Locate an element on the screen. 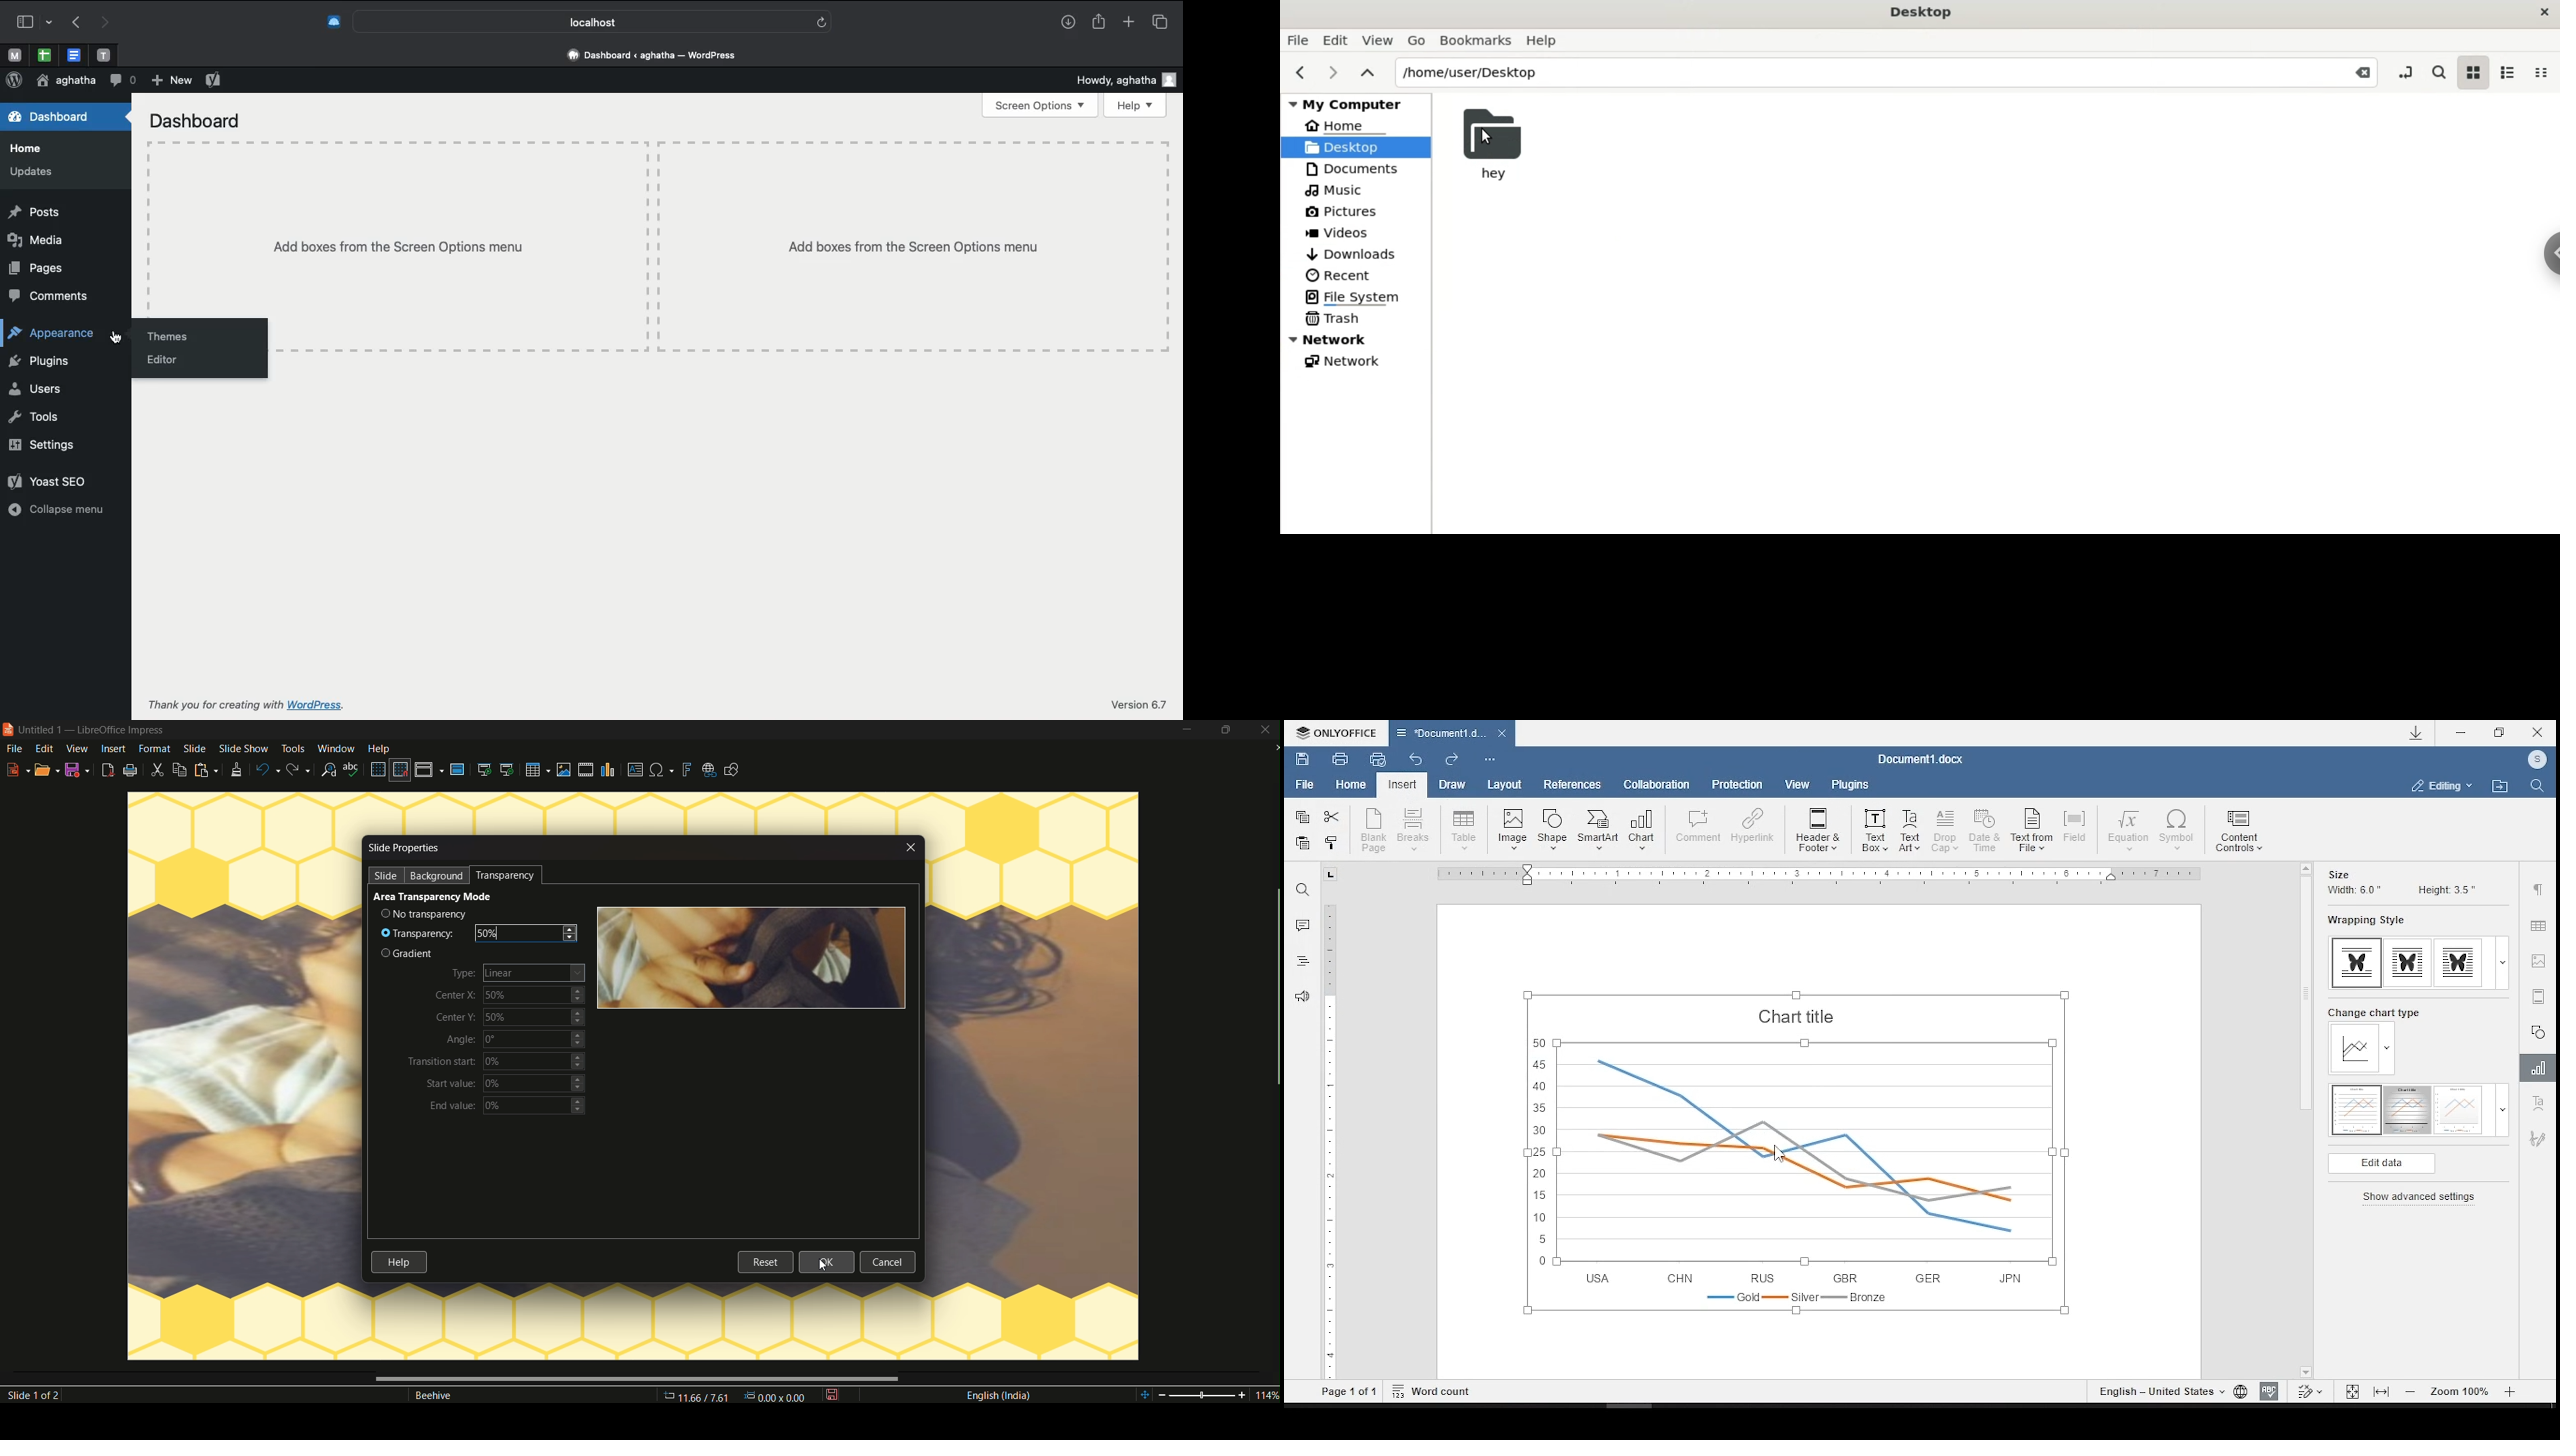  Page 1 of 1 is located at coordinates (1349, 1392).